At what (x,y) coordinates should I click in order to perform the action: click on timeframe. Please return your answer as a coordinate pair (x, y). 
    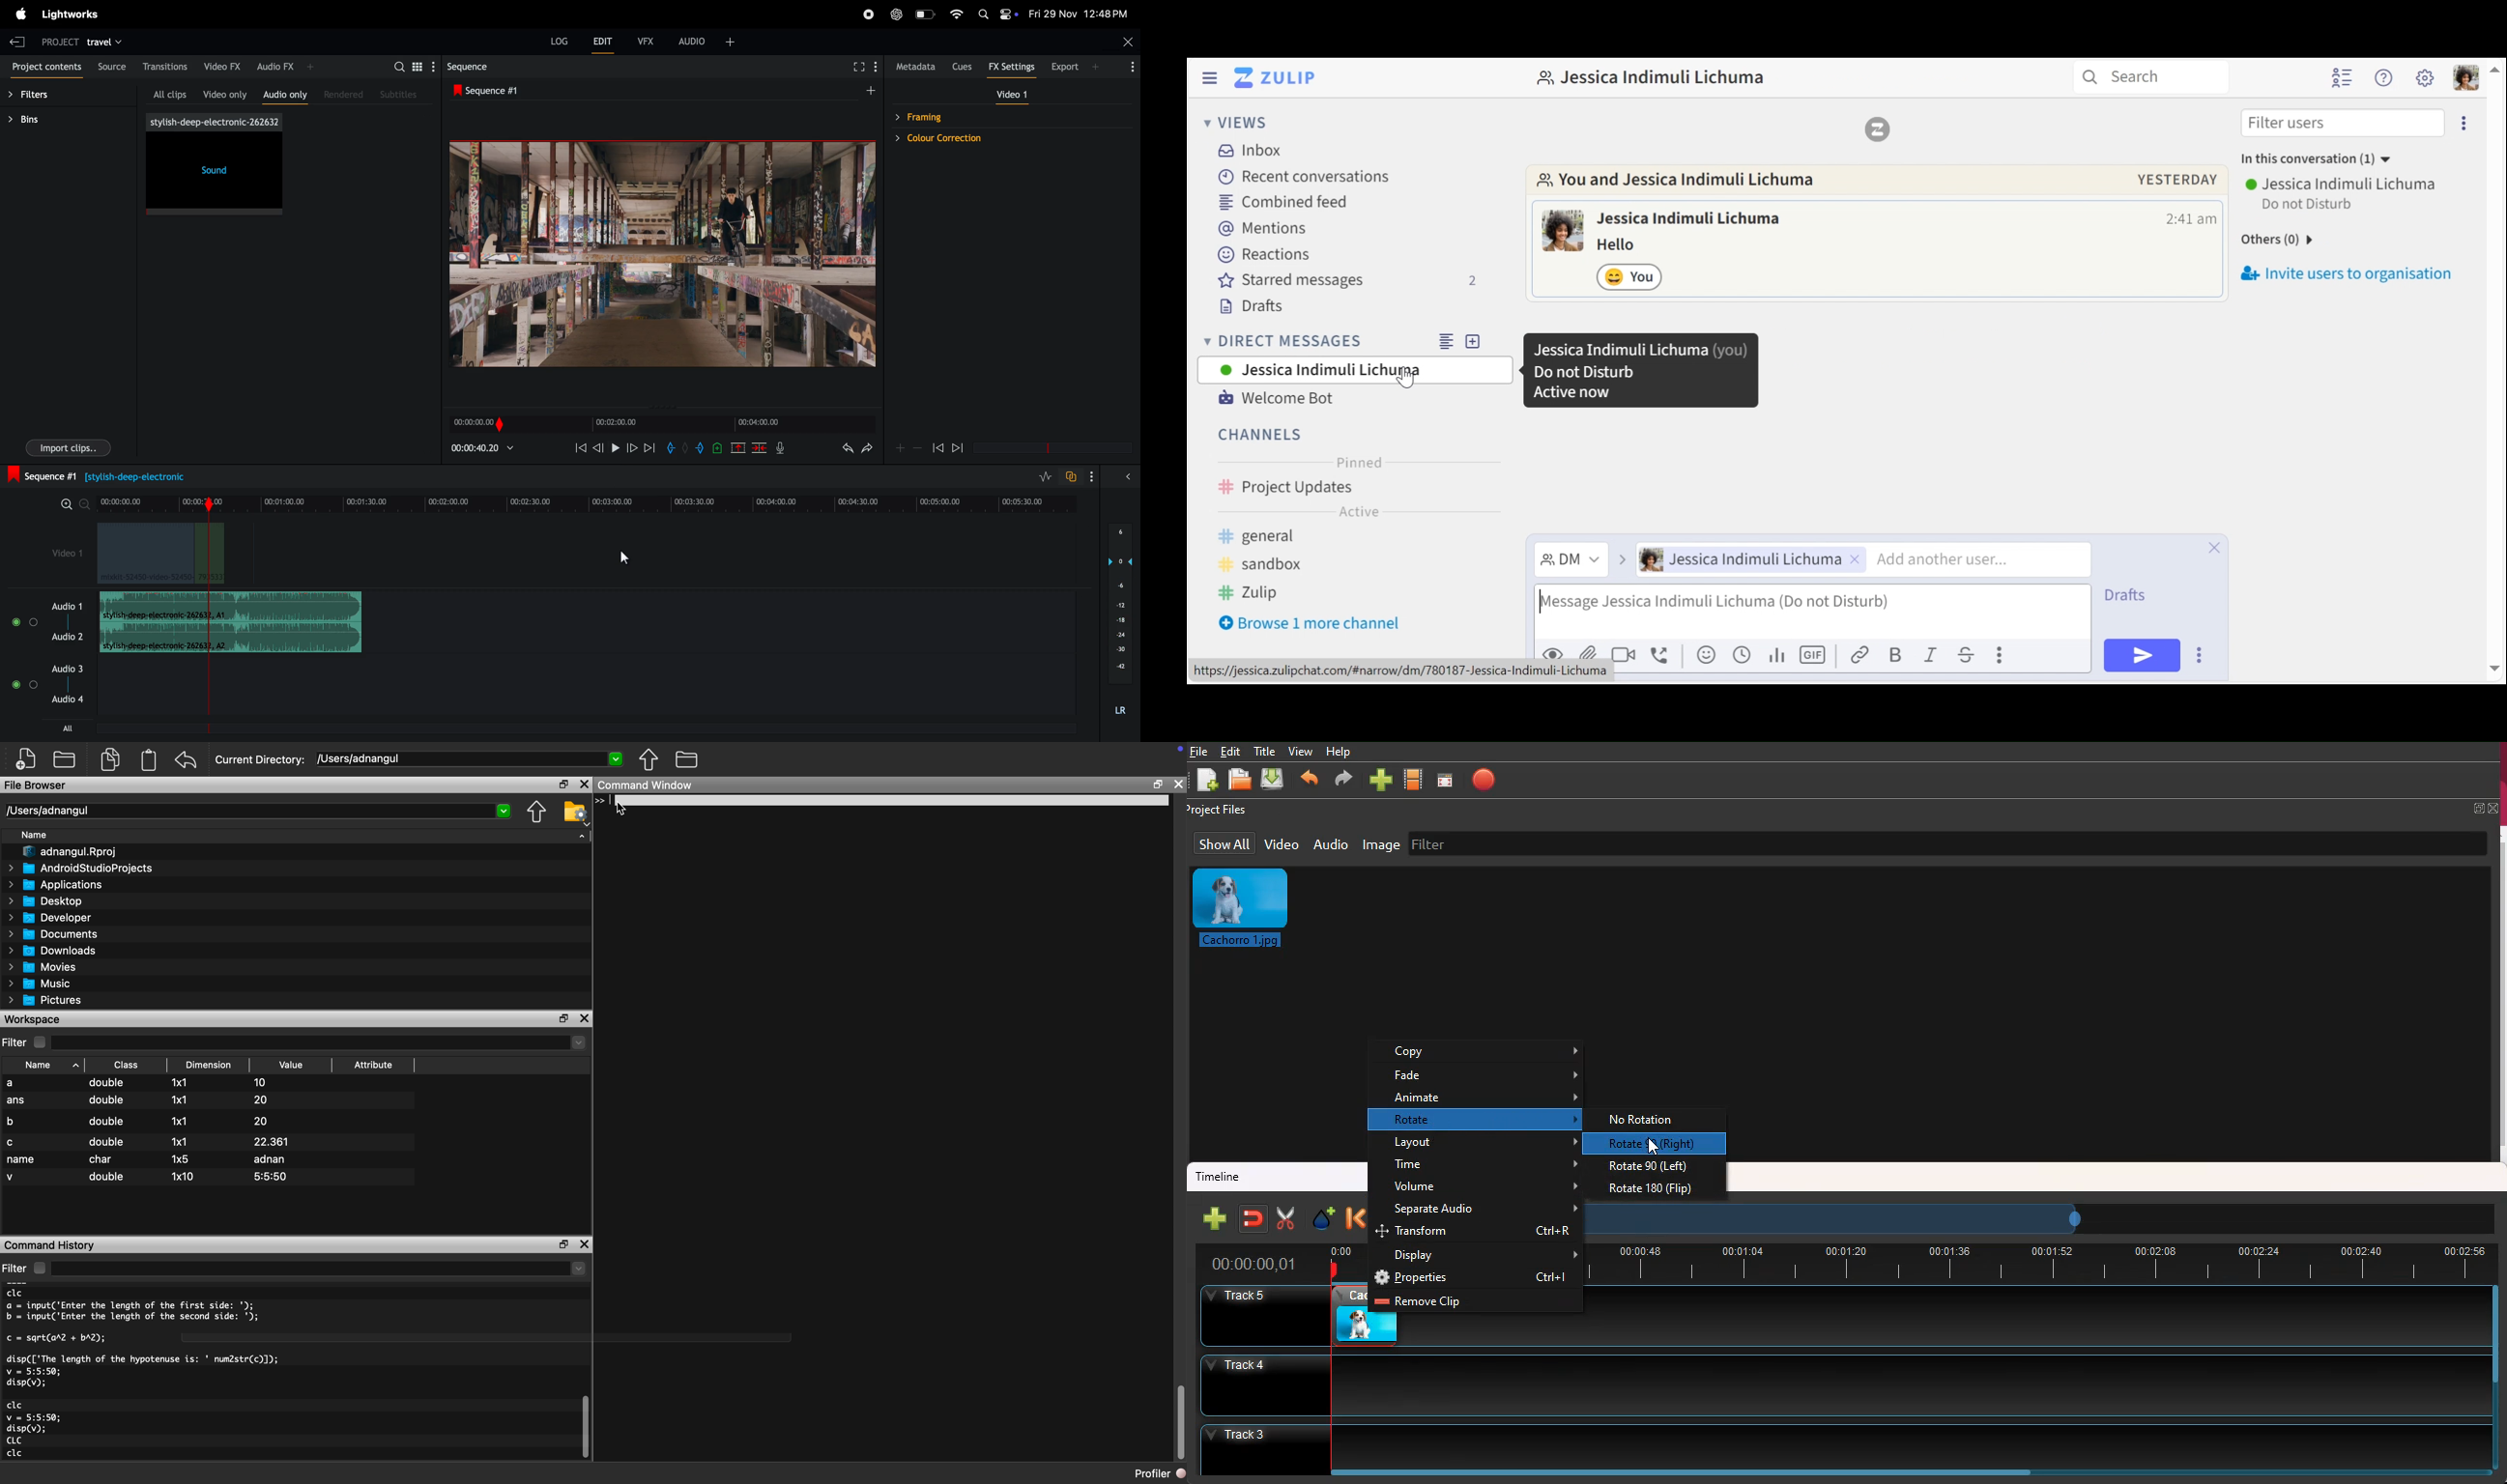
    Looking at the image, I should click on (1838, 1220).